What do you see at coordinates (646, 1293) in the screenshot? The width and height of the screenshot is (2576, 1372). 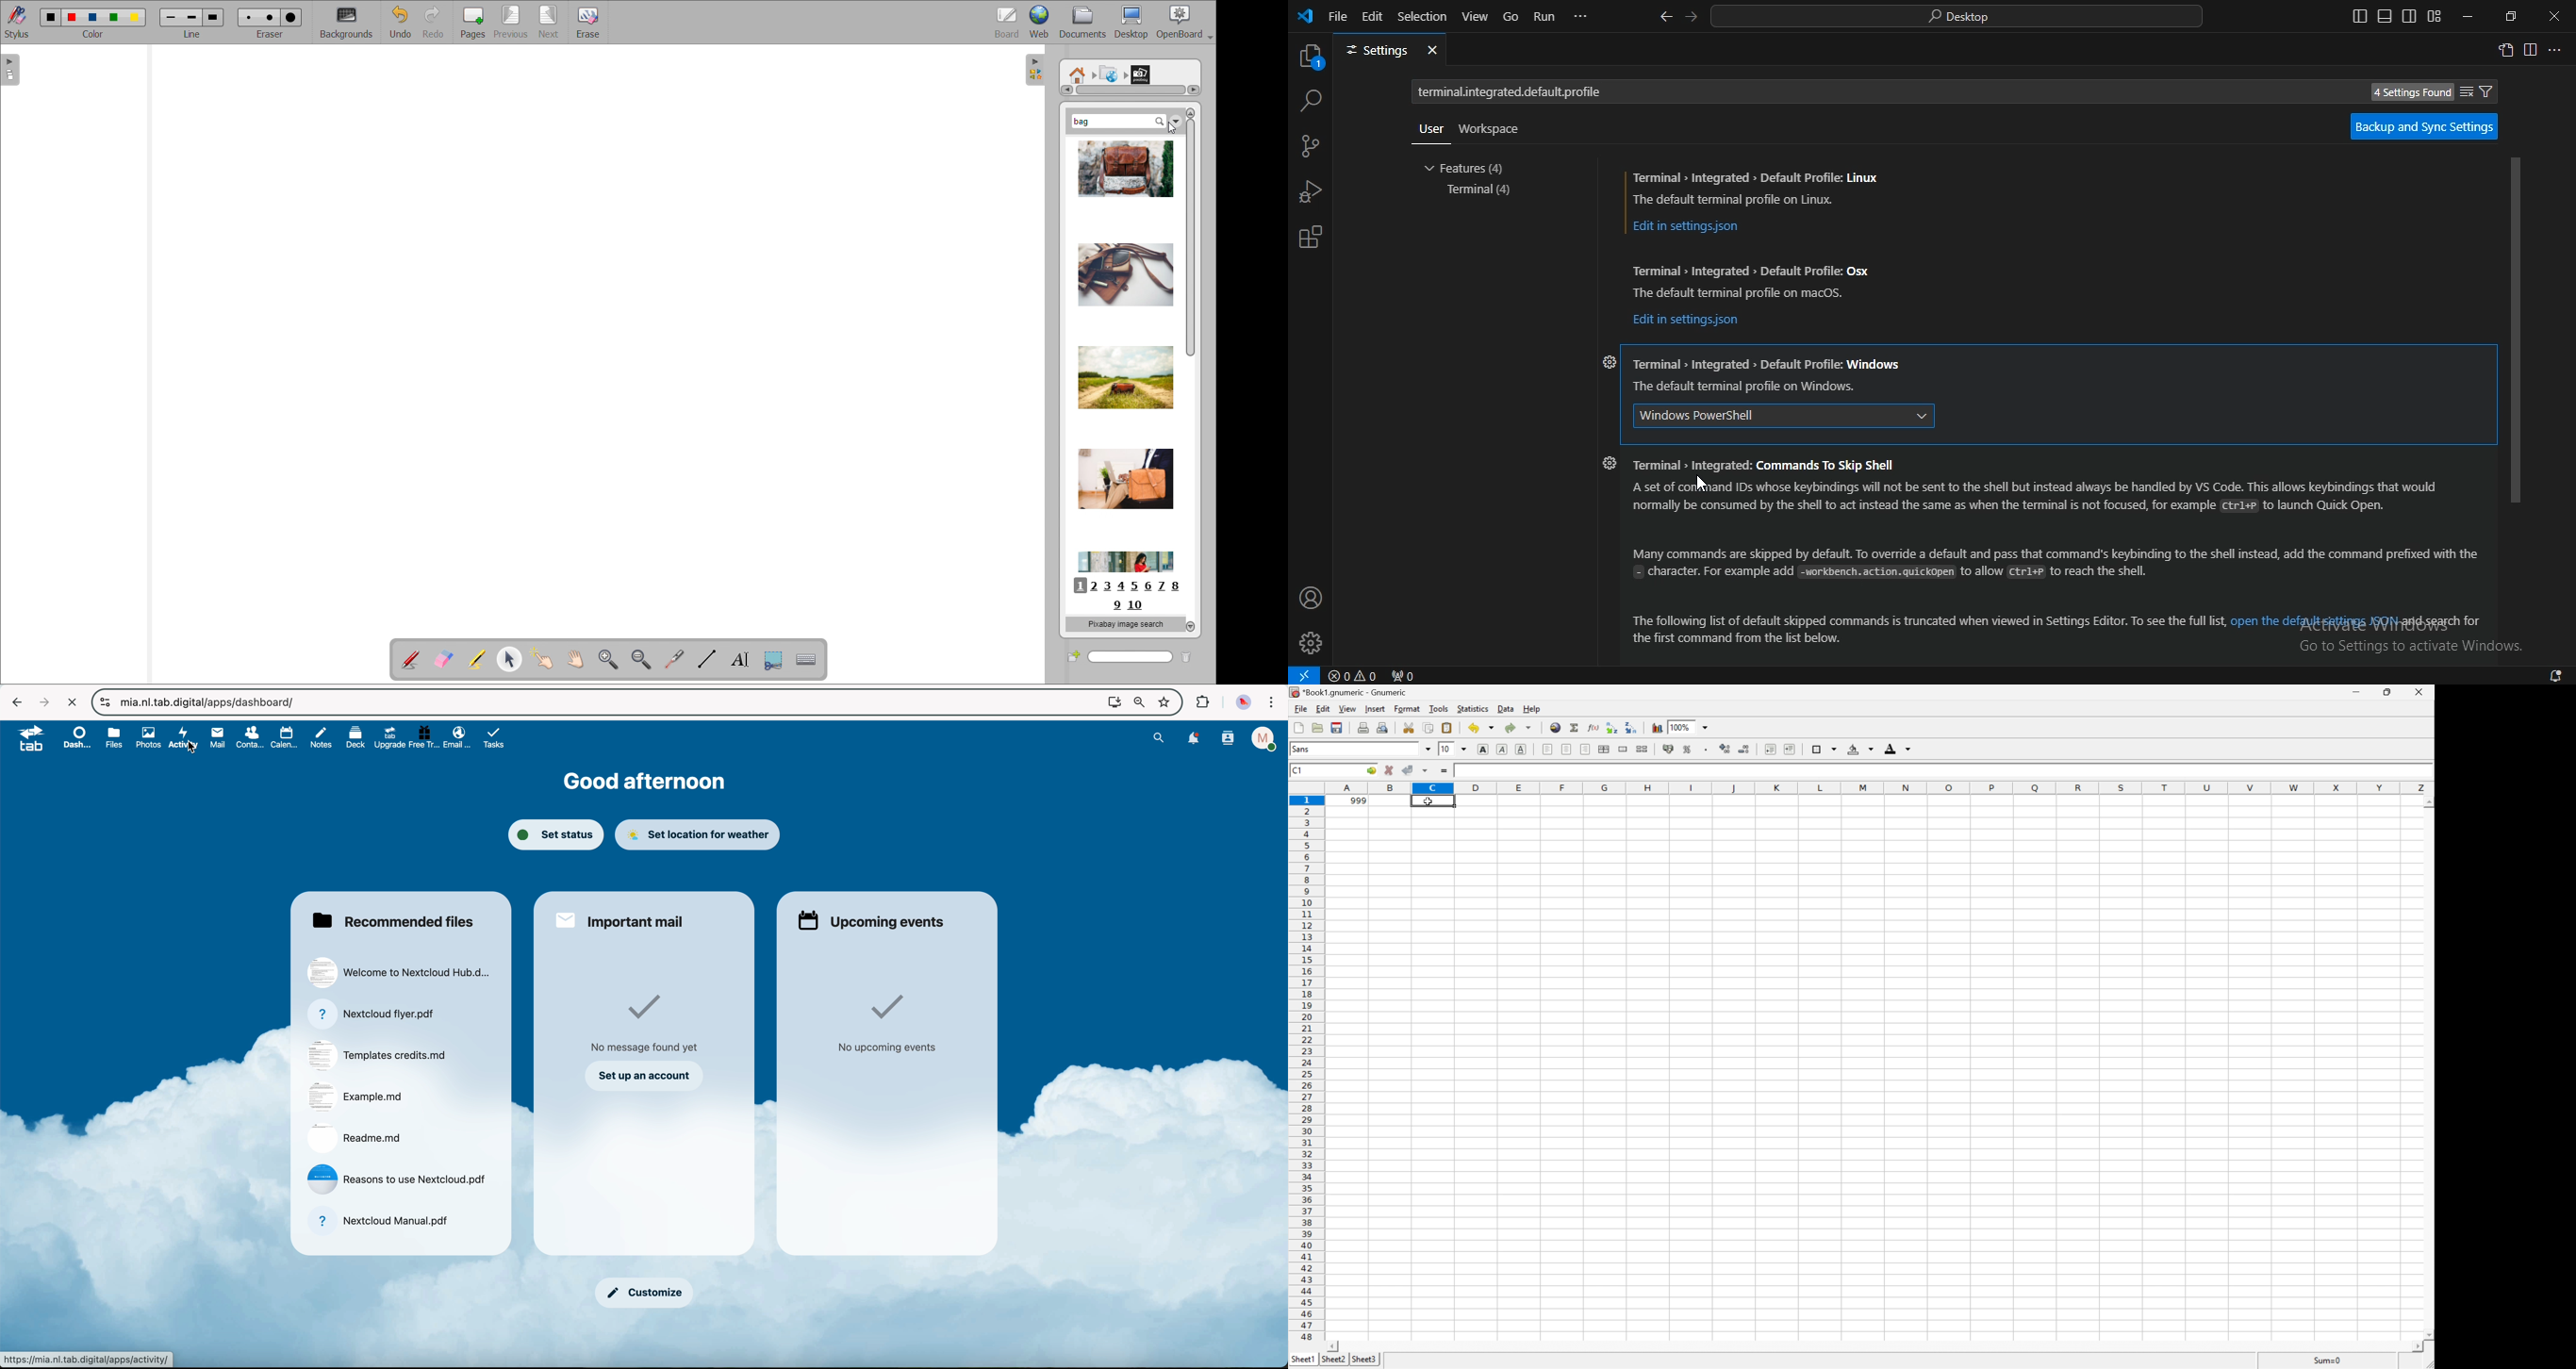 I see `customize button` at bounding box center [646, 1293].